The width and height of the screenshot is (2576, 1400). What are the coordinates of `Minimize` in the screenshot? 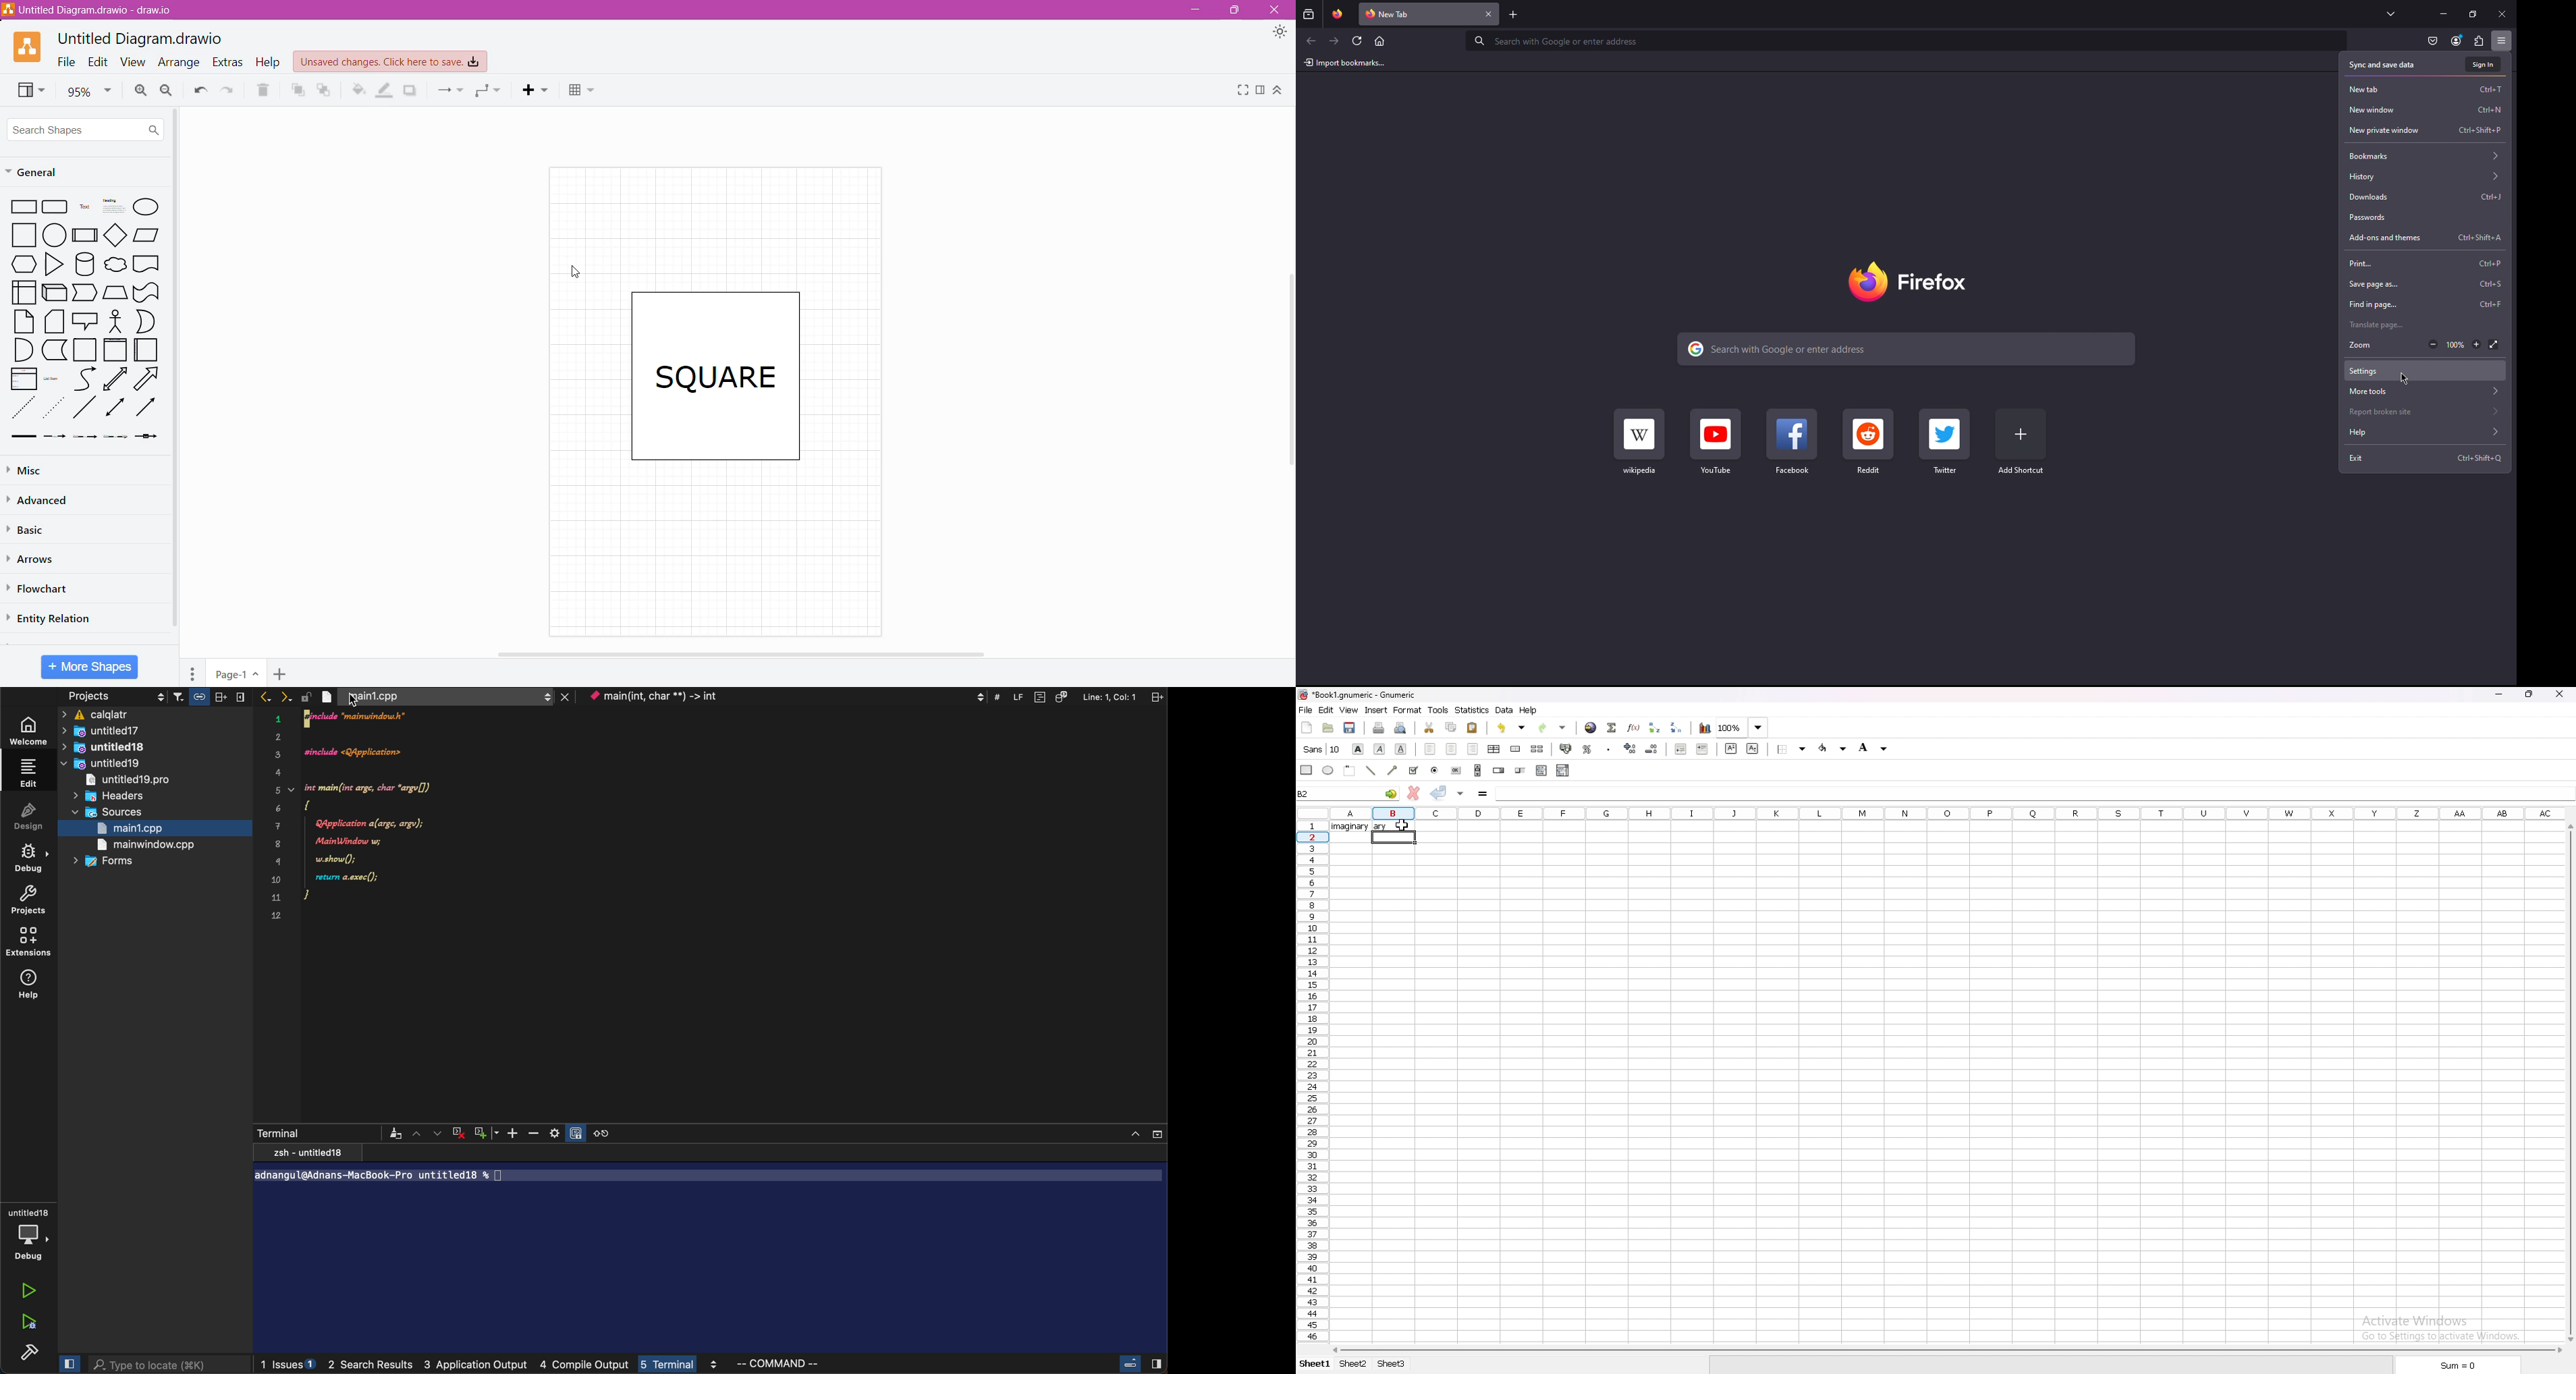 It's located at (1199, 11).